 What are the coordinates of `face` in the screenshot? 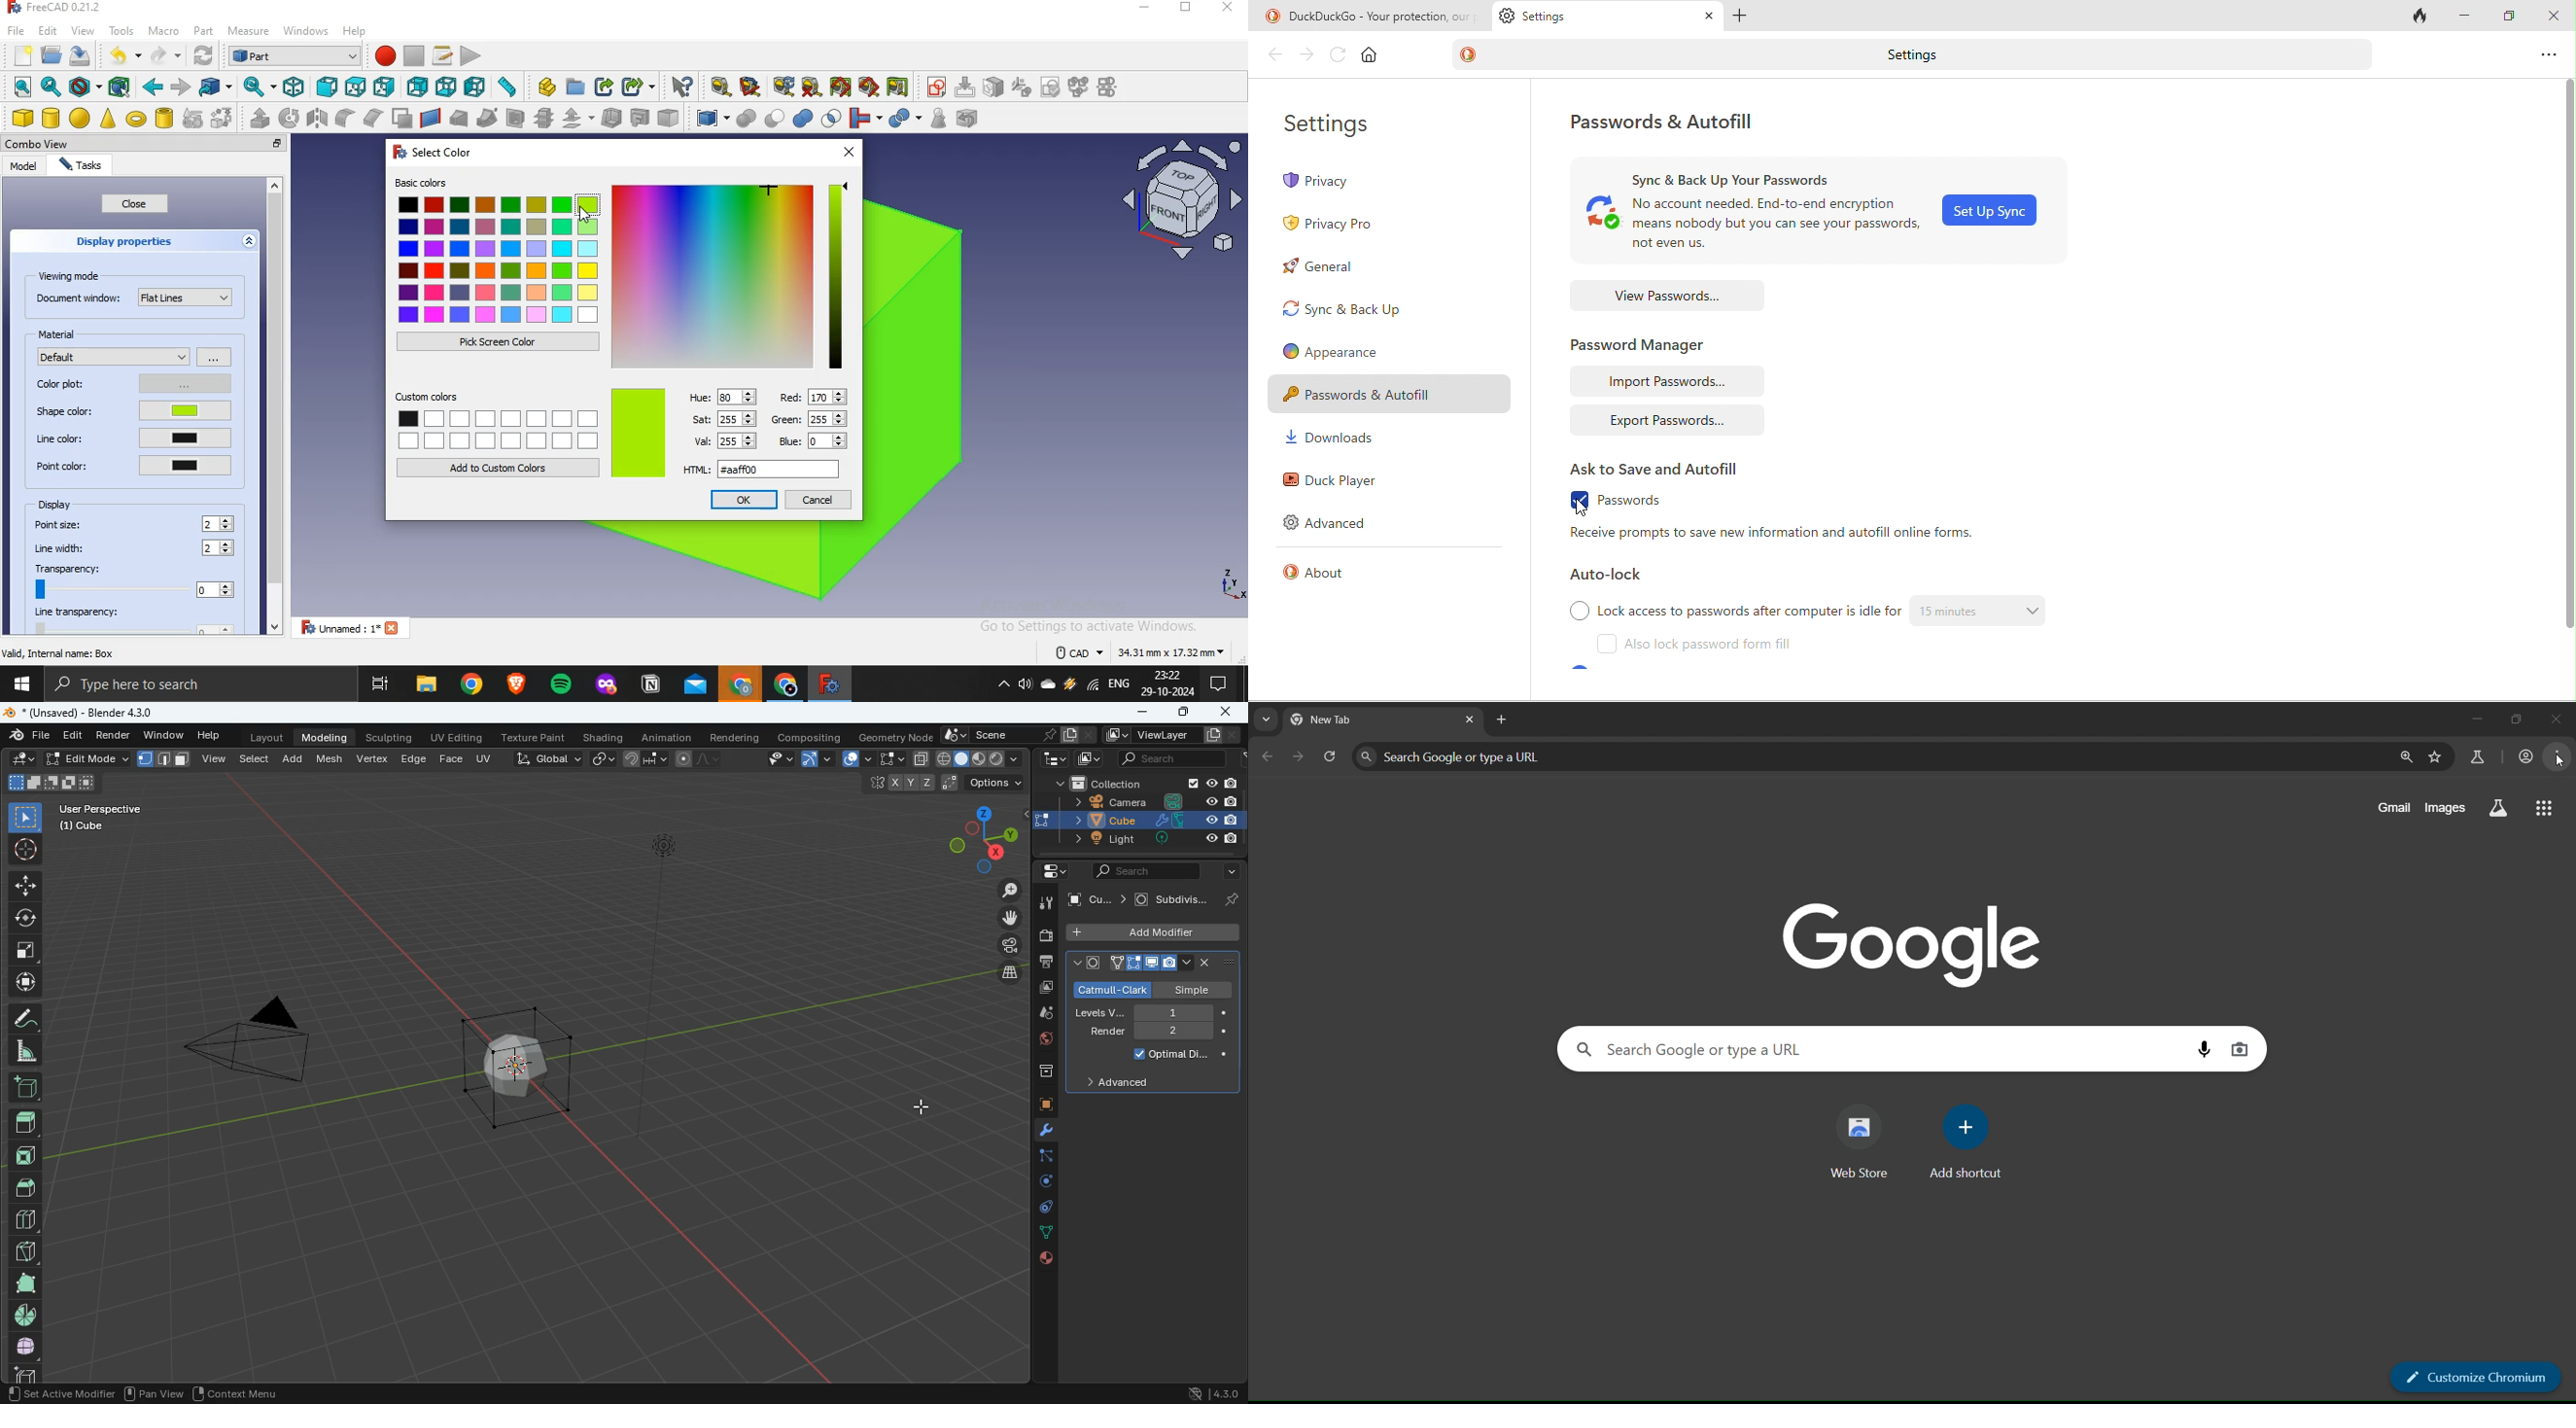 It's located at (451, 760).